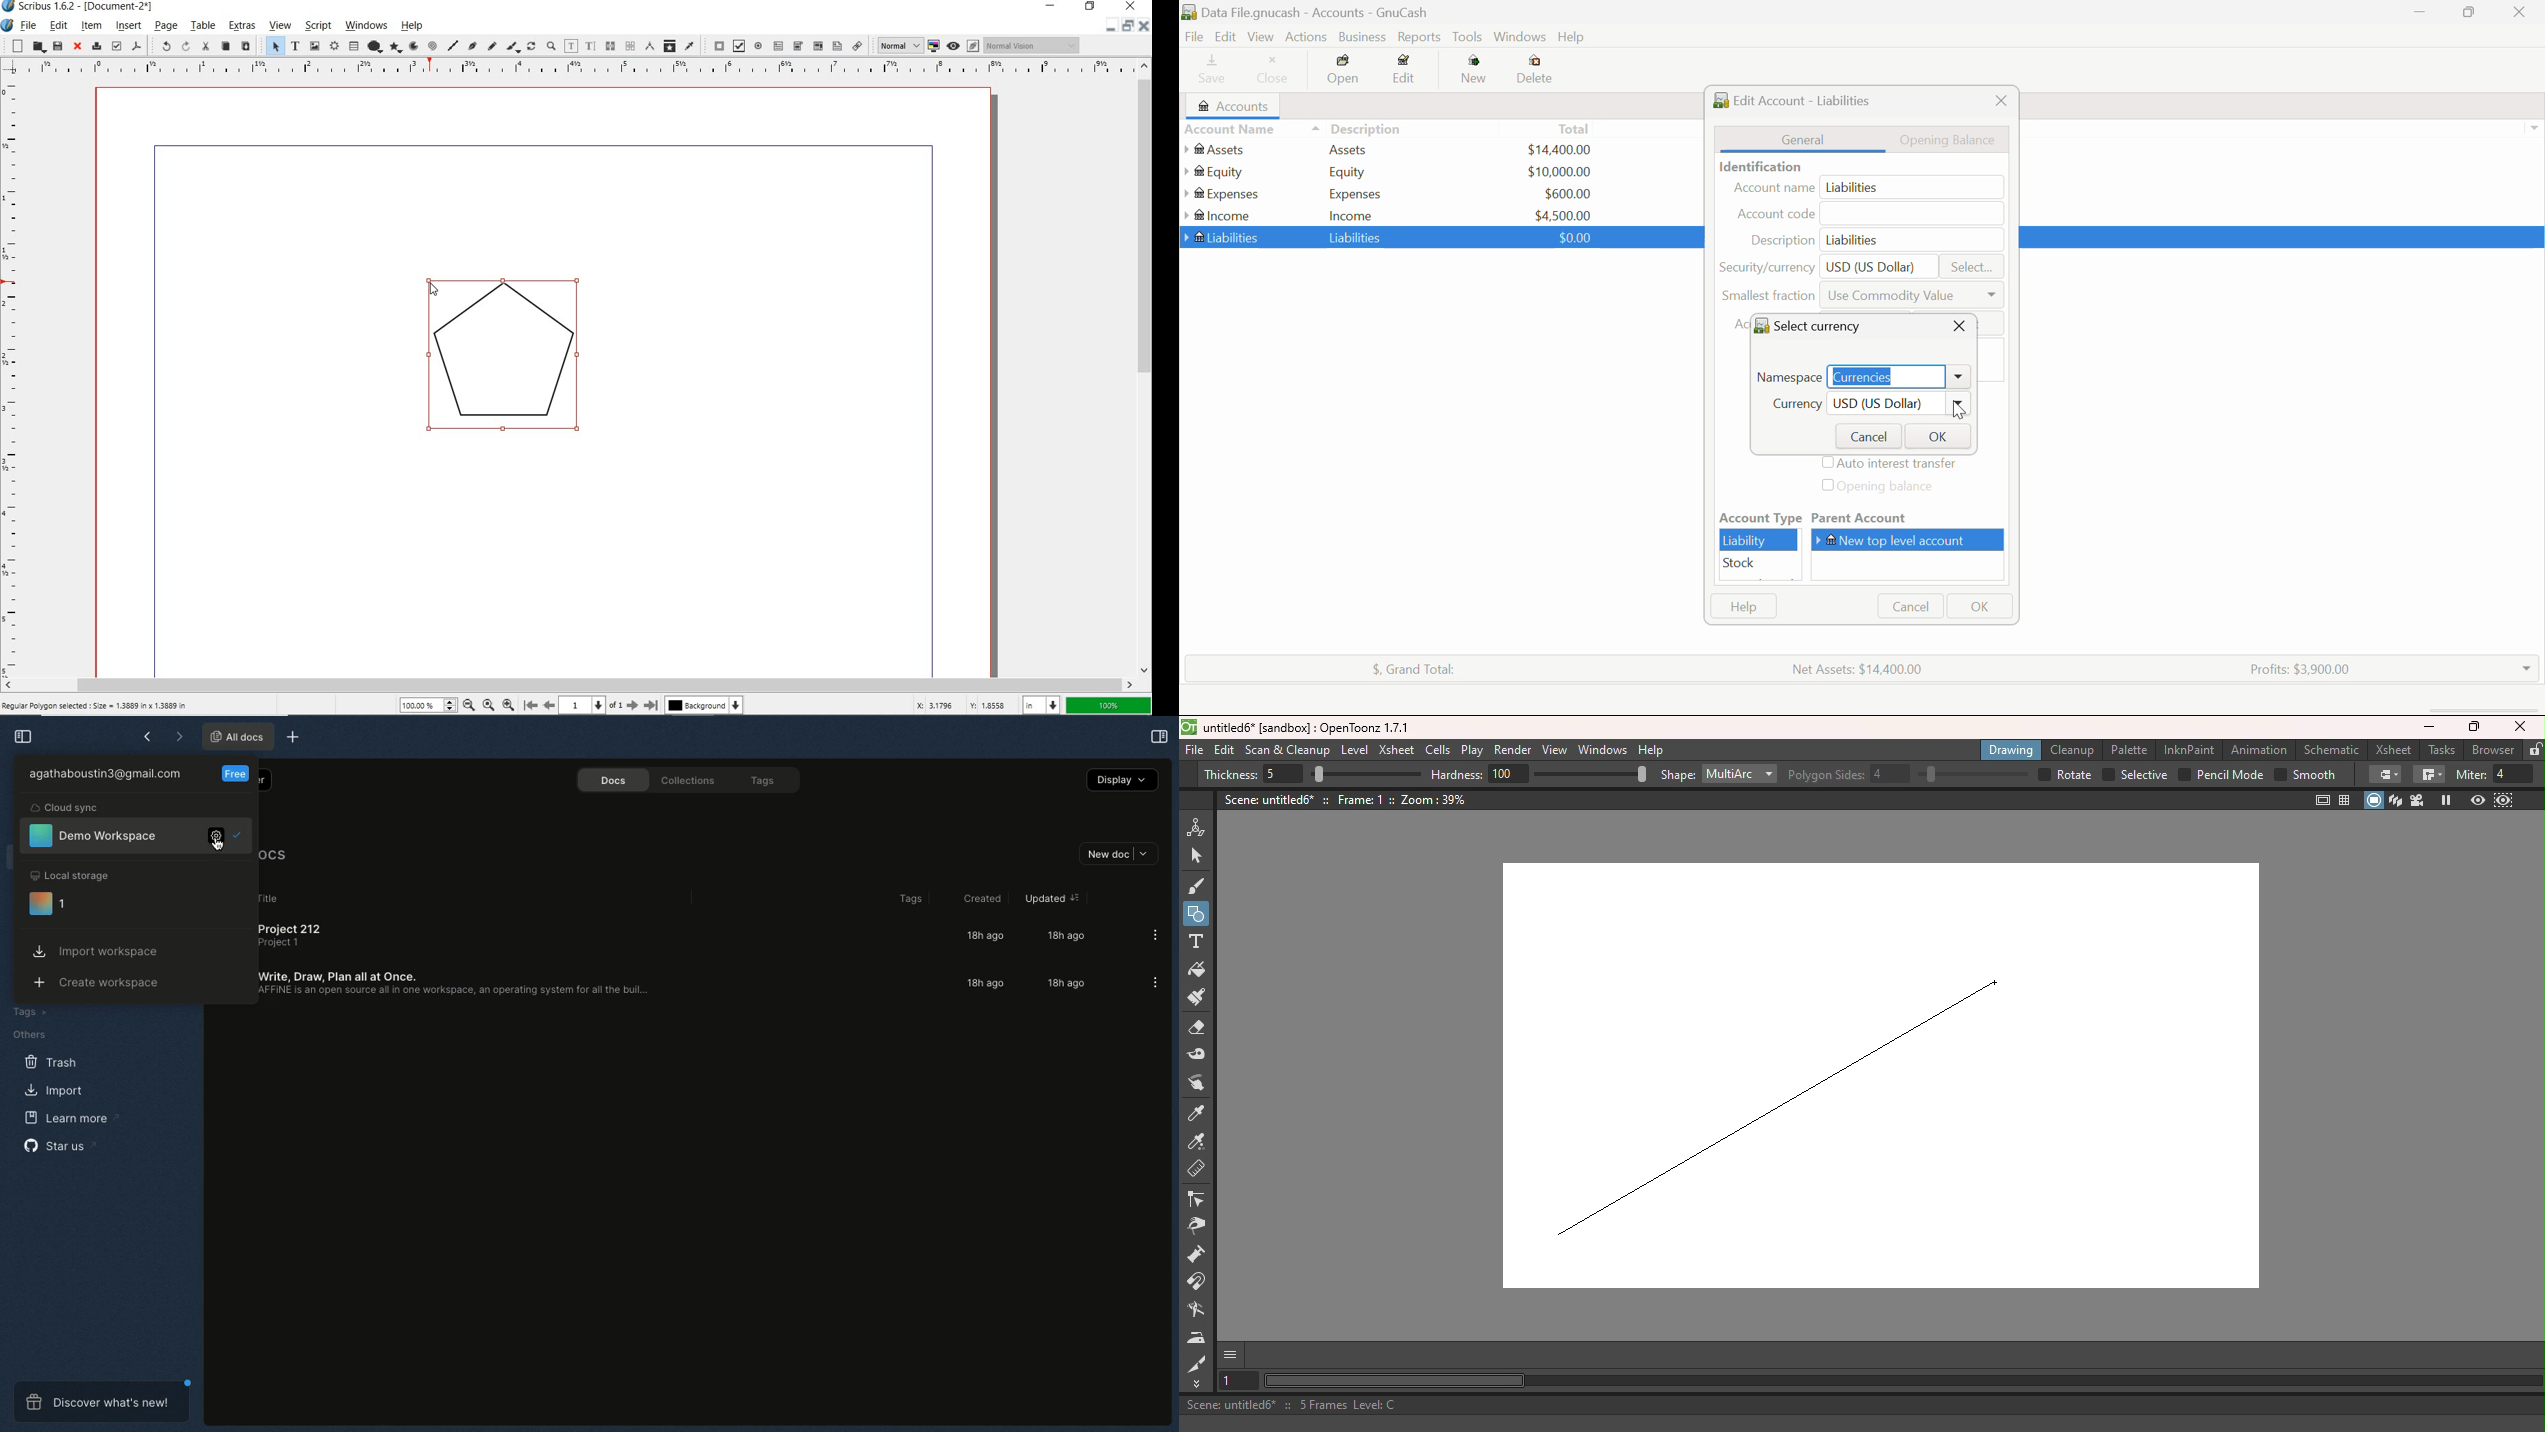 The width and height of the screenshot is (2548, 1456). What do you see at coordinates (1862, 375) in the screenshot?
I see `Namespace: Currencies` at bounding box center [1862, 375].